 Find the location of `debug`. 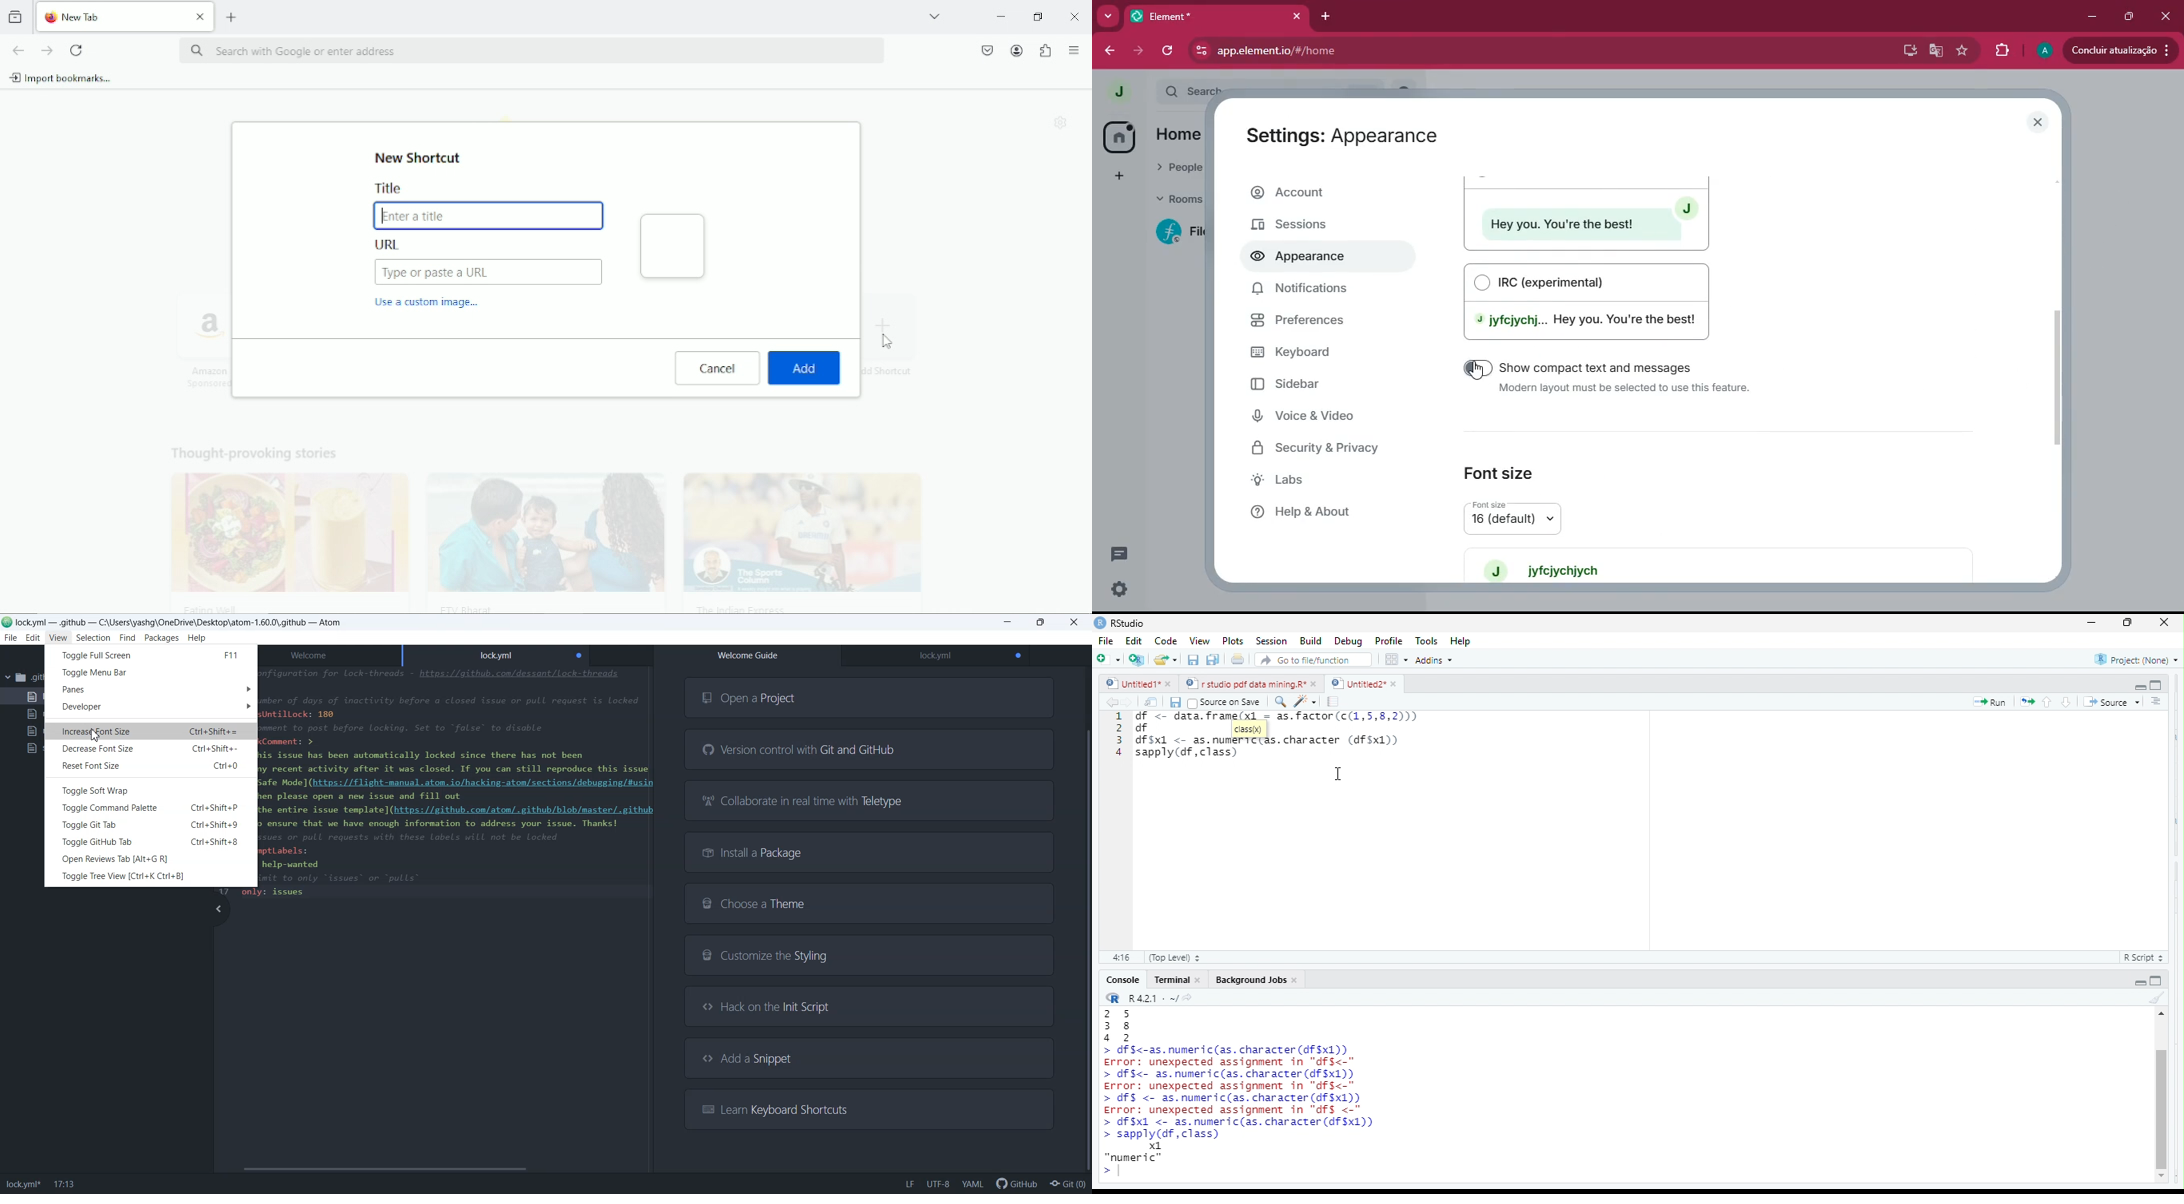

debug is located at coordinates (1349, 641).